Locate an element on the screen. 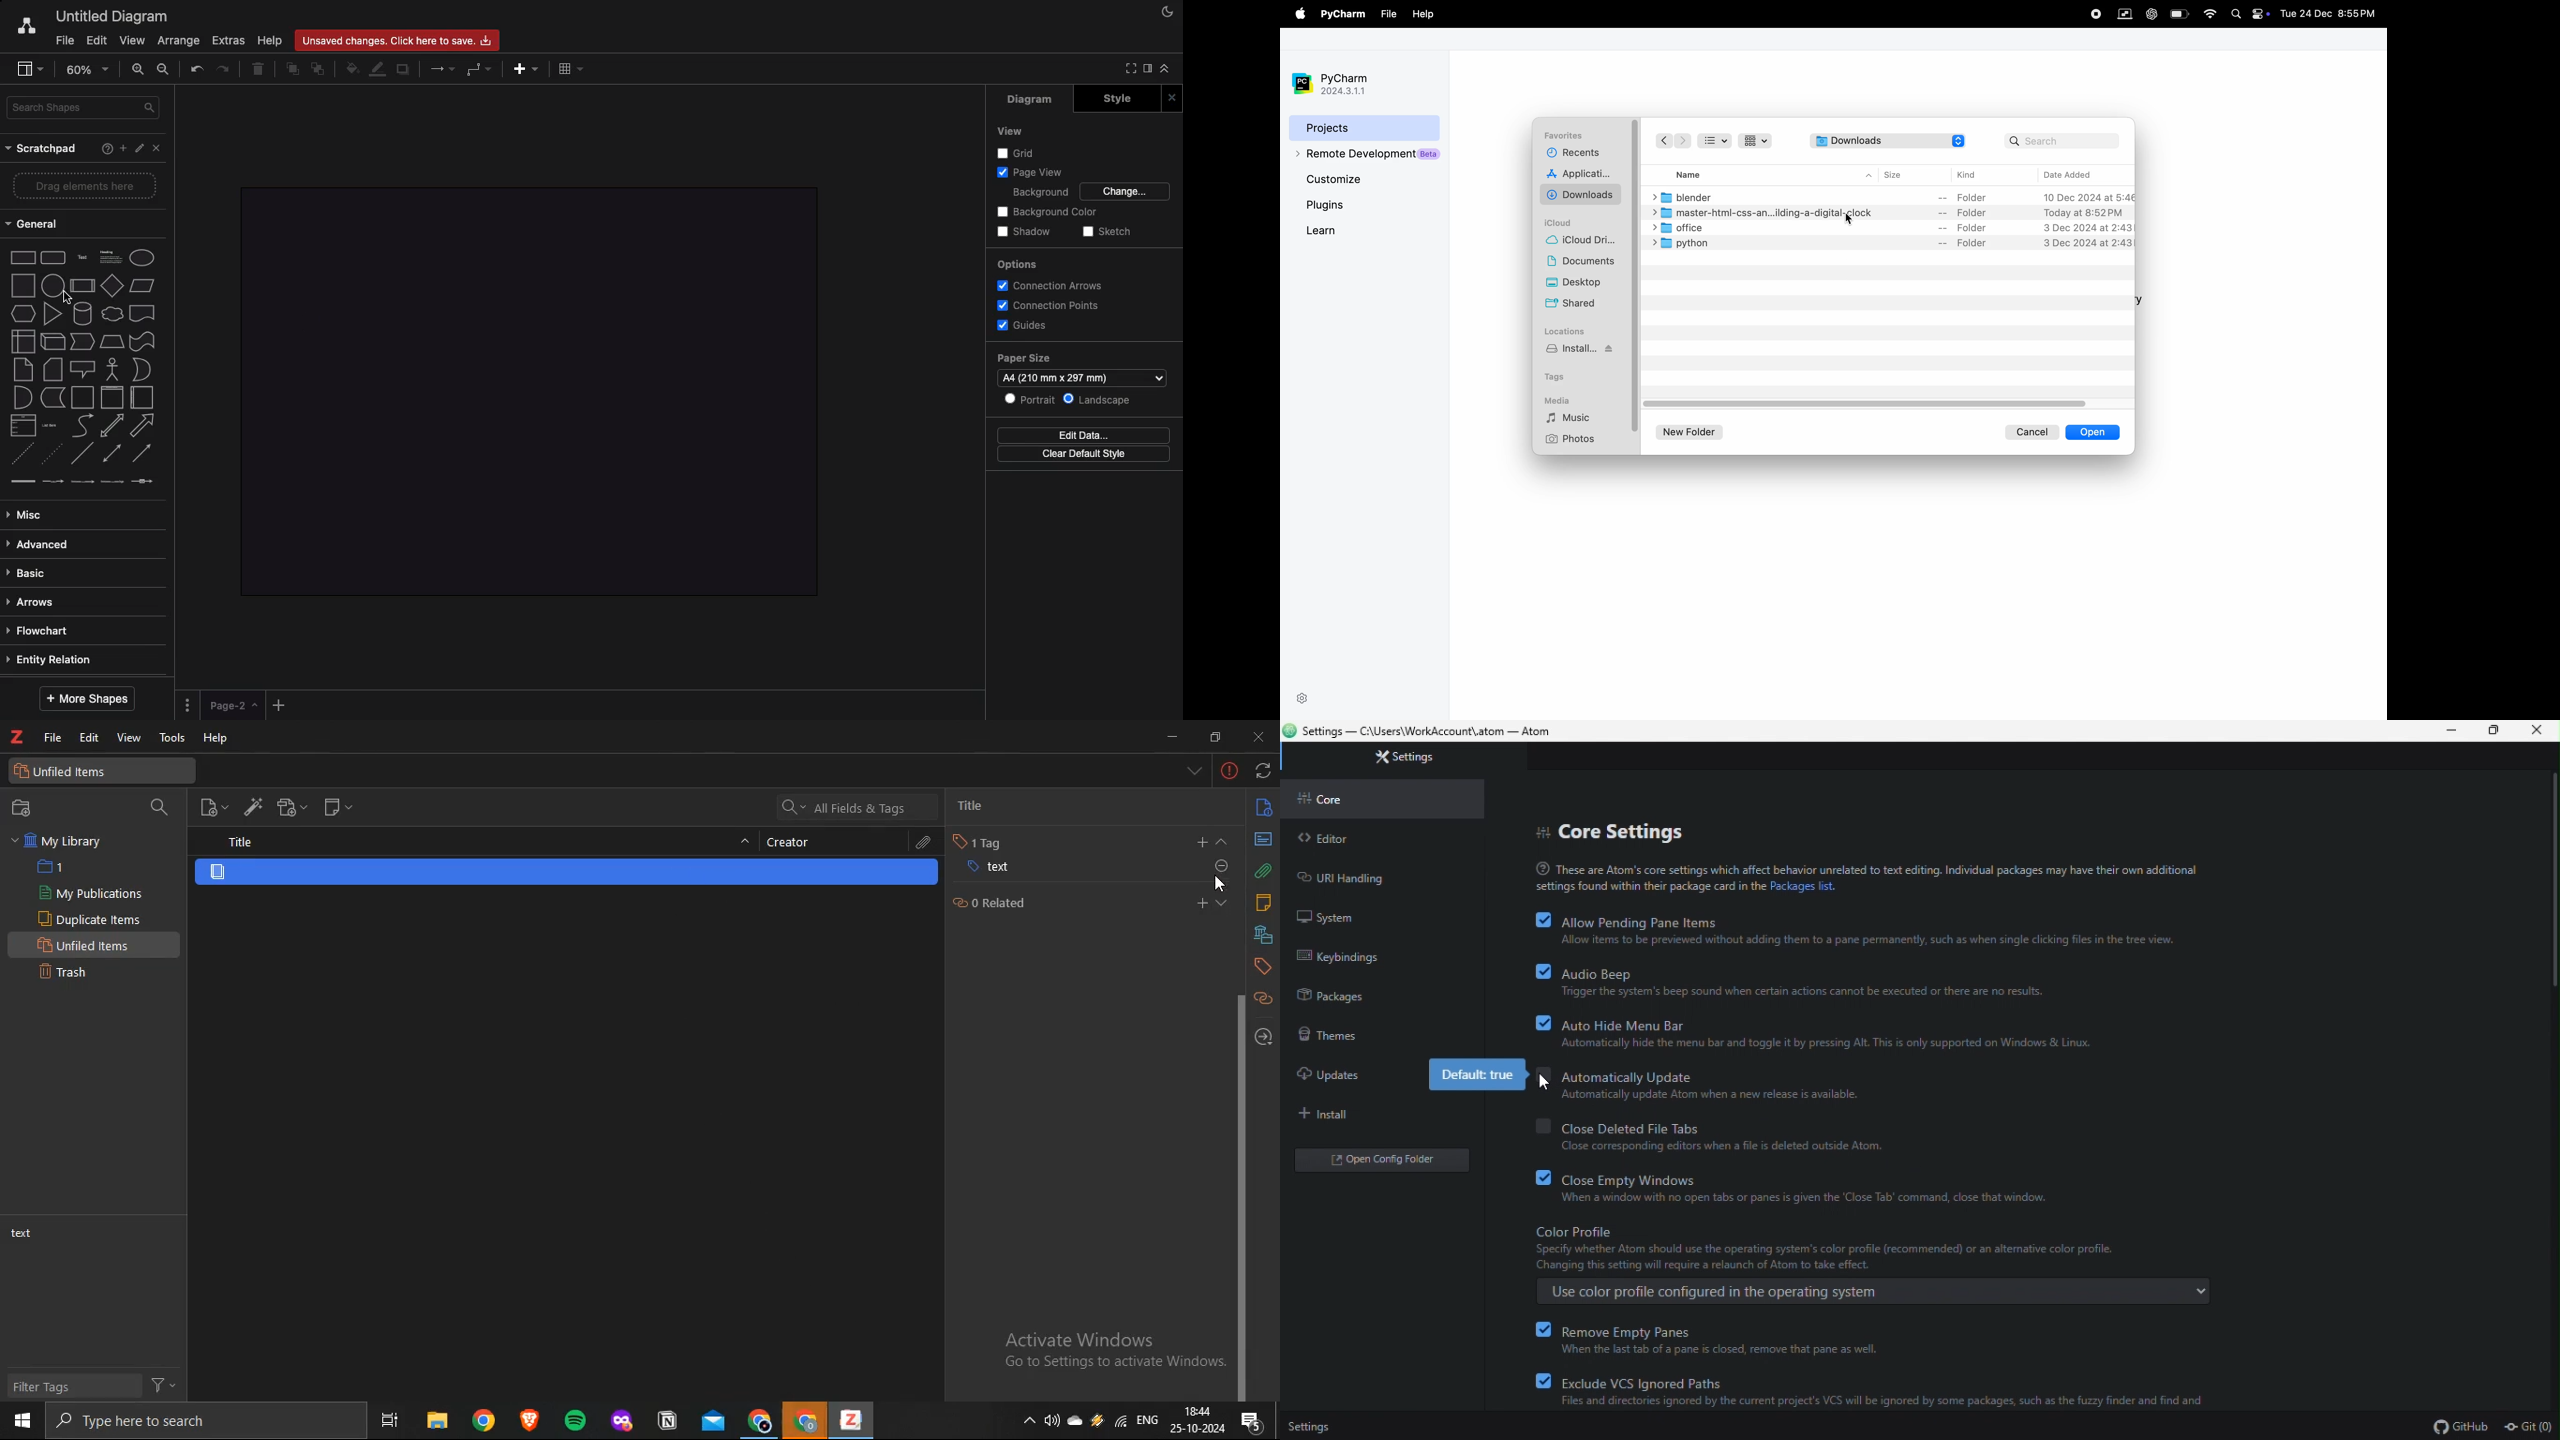 This screenshot has height=1456, width=2576. text is located at coordinates (1868, 878).